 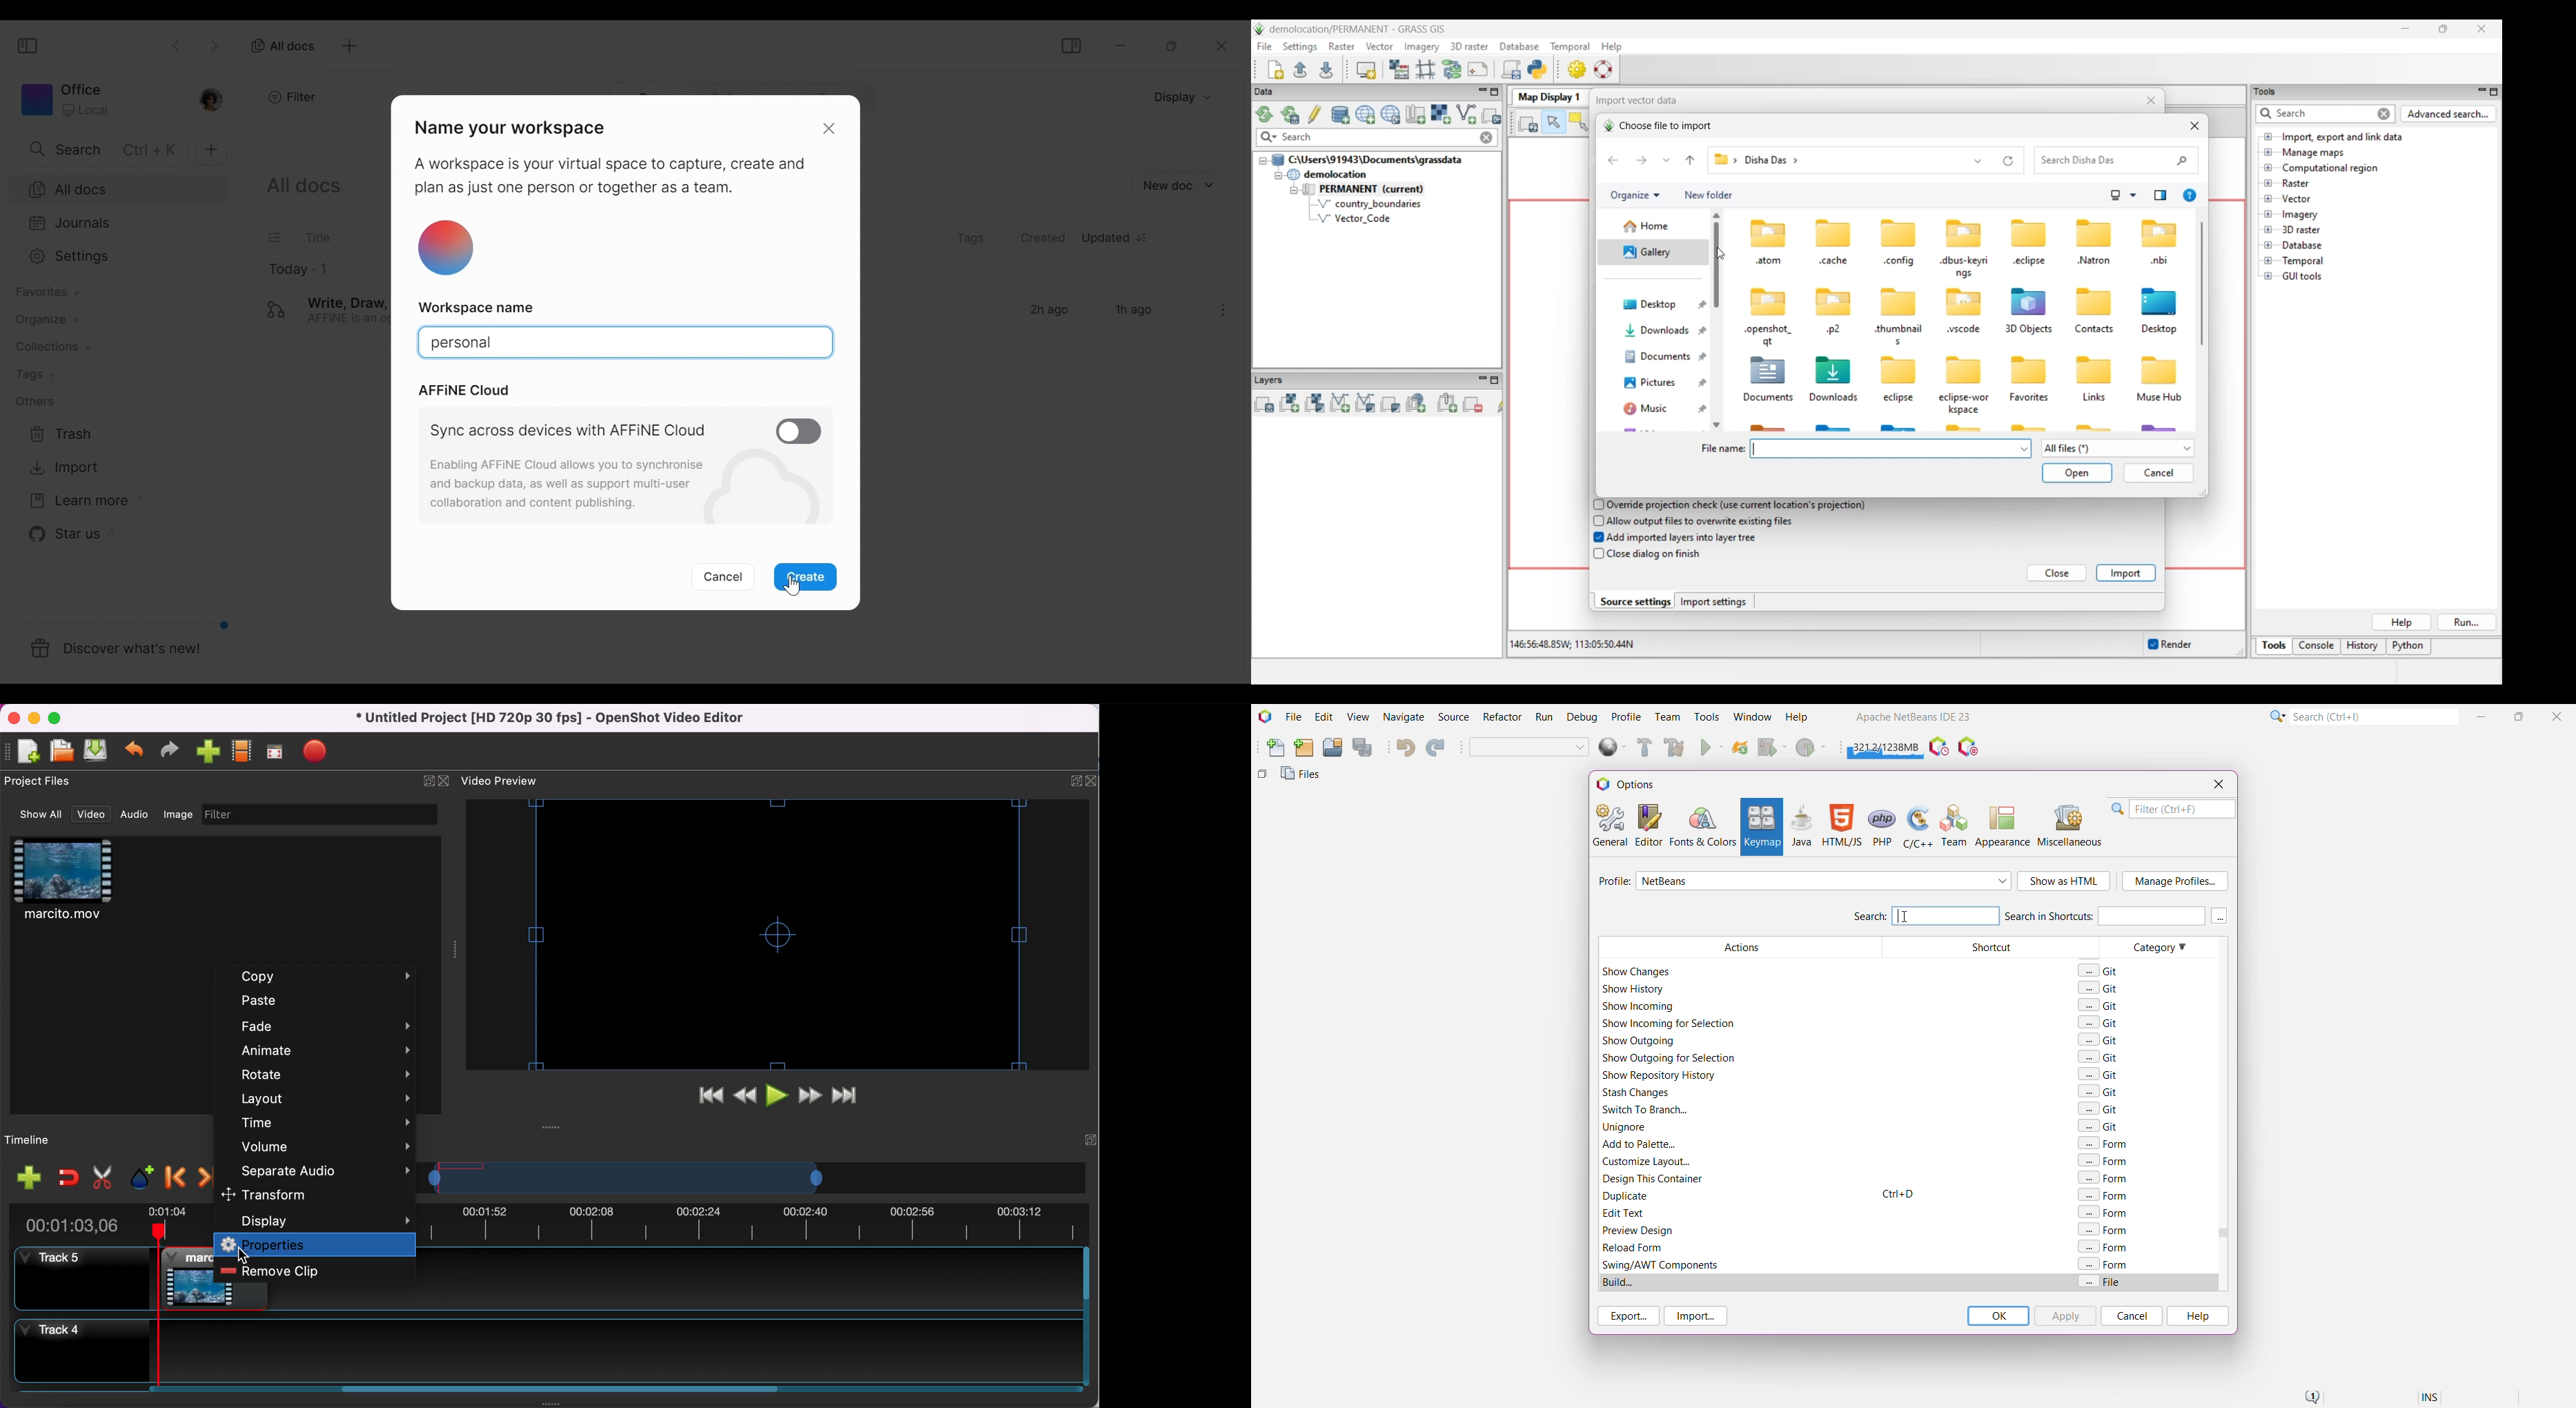 What do you see at coordinates (707, 1177) in the screenshot?
I see `timeline` at bounding box center [707, 1177].